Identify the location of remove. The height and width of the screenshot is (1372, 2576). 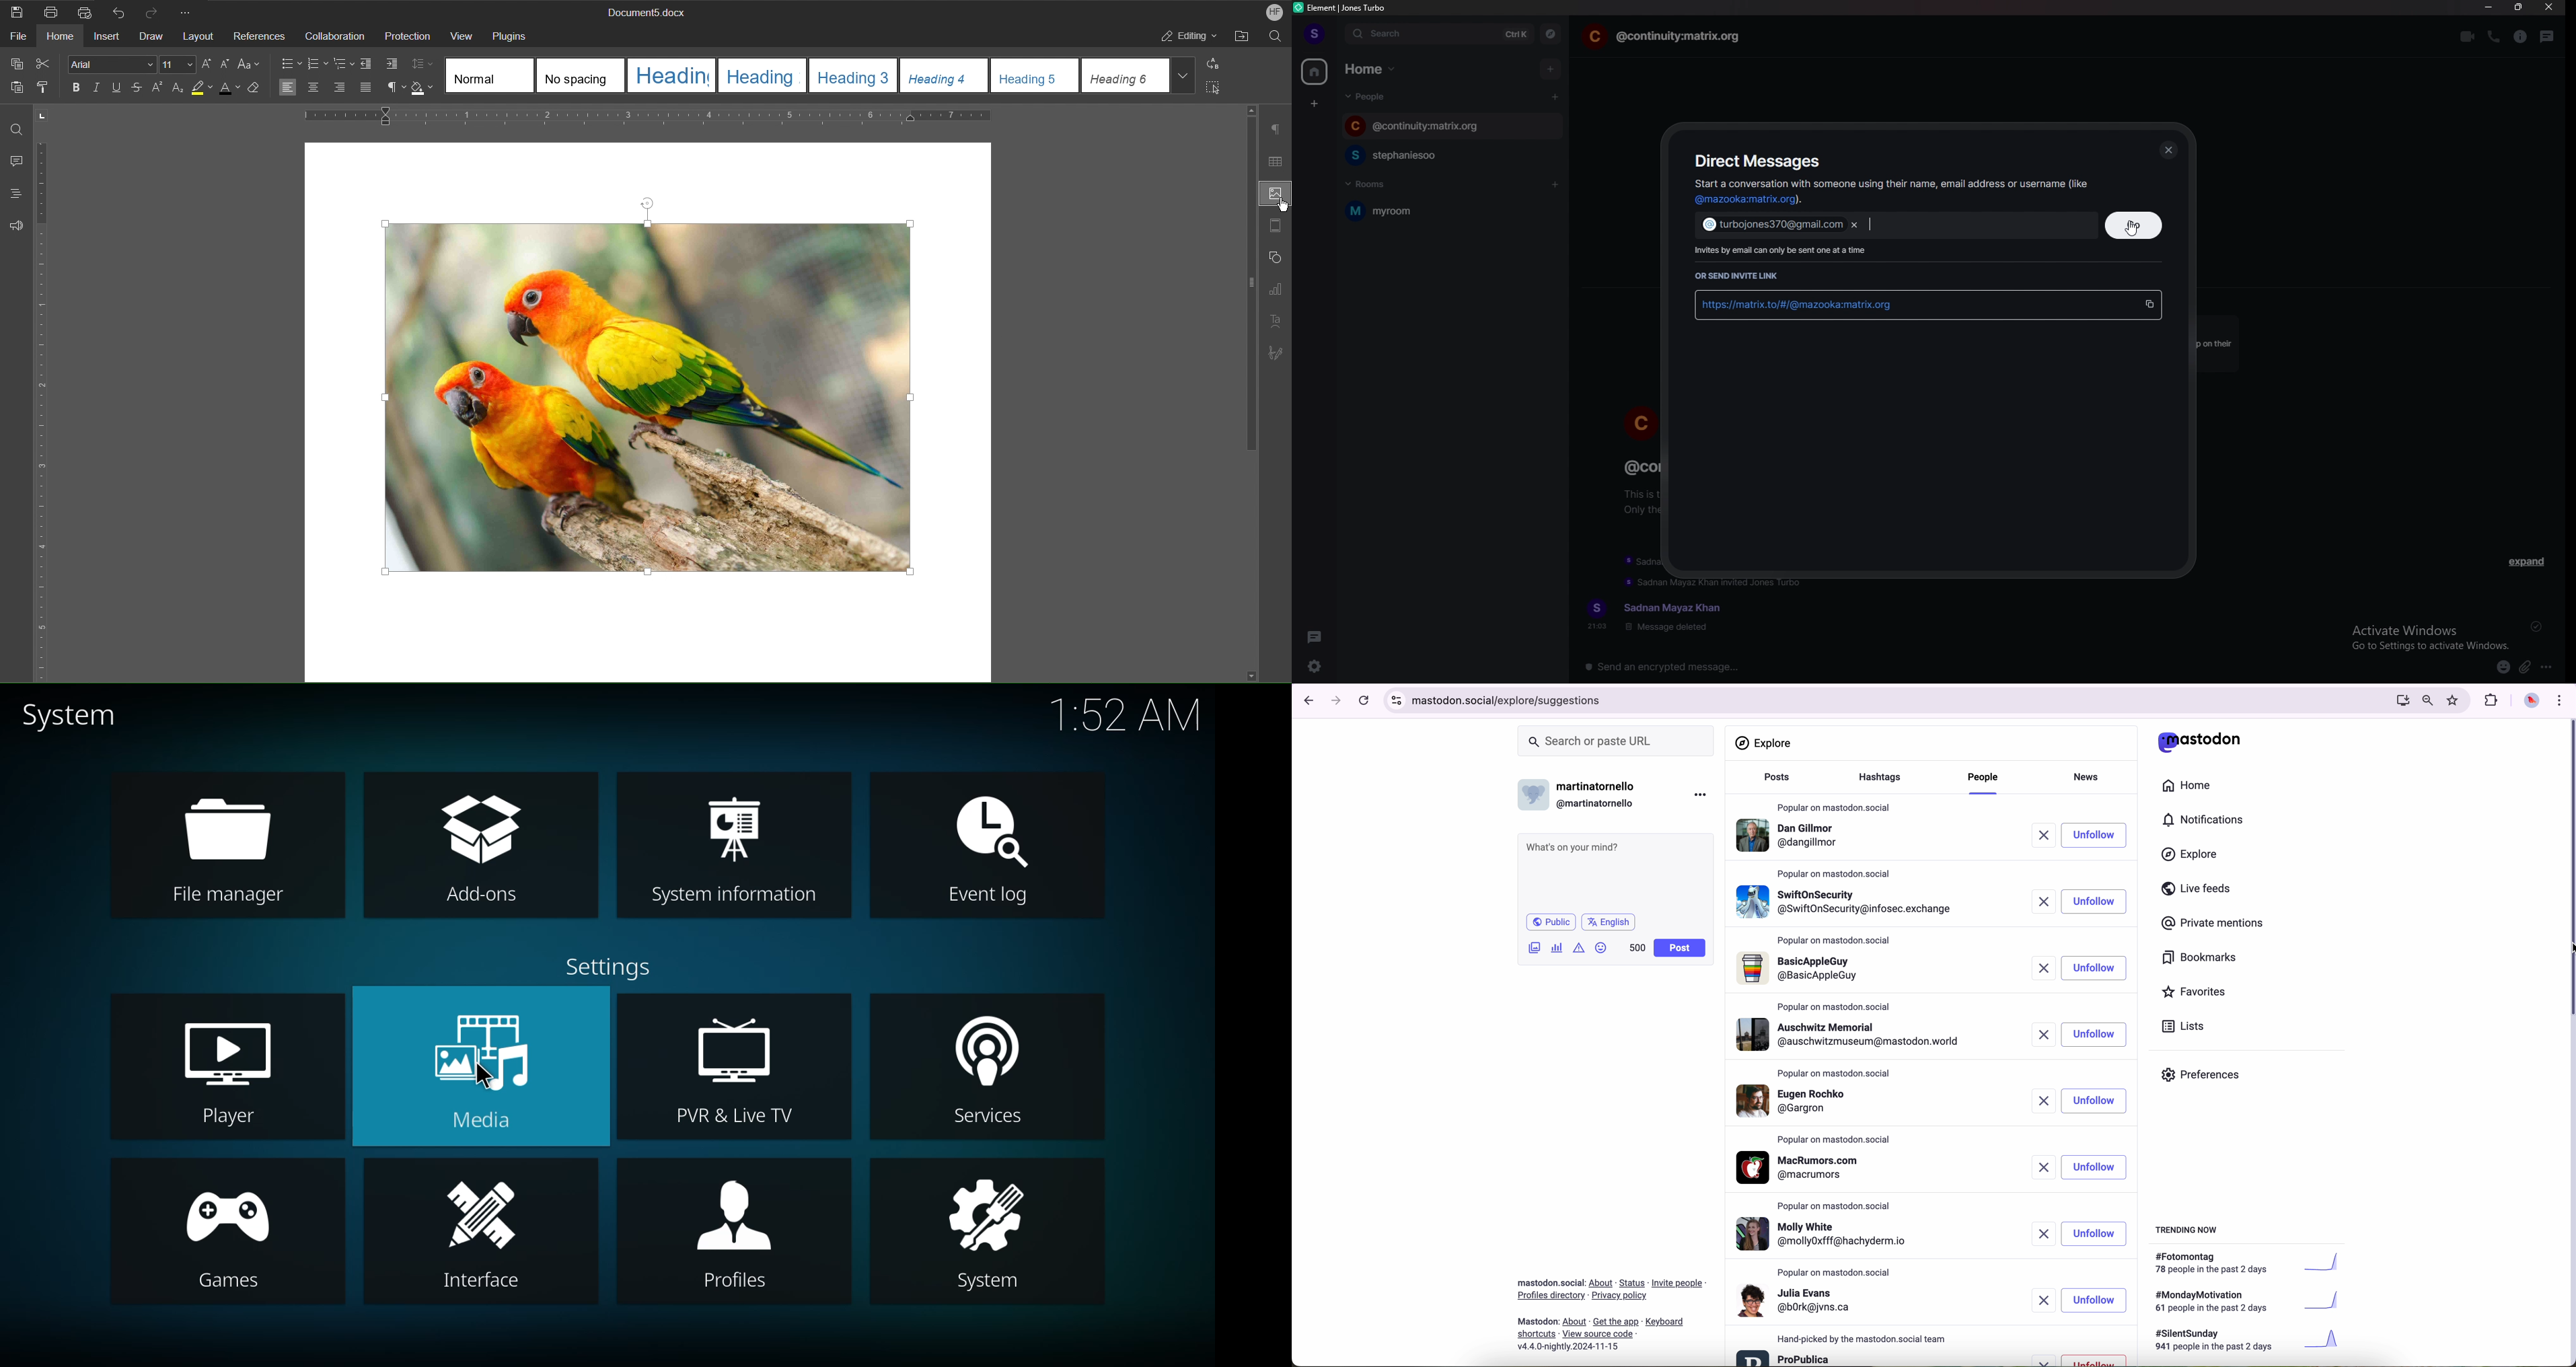
(2046, 901).